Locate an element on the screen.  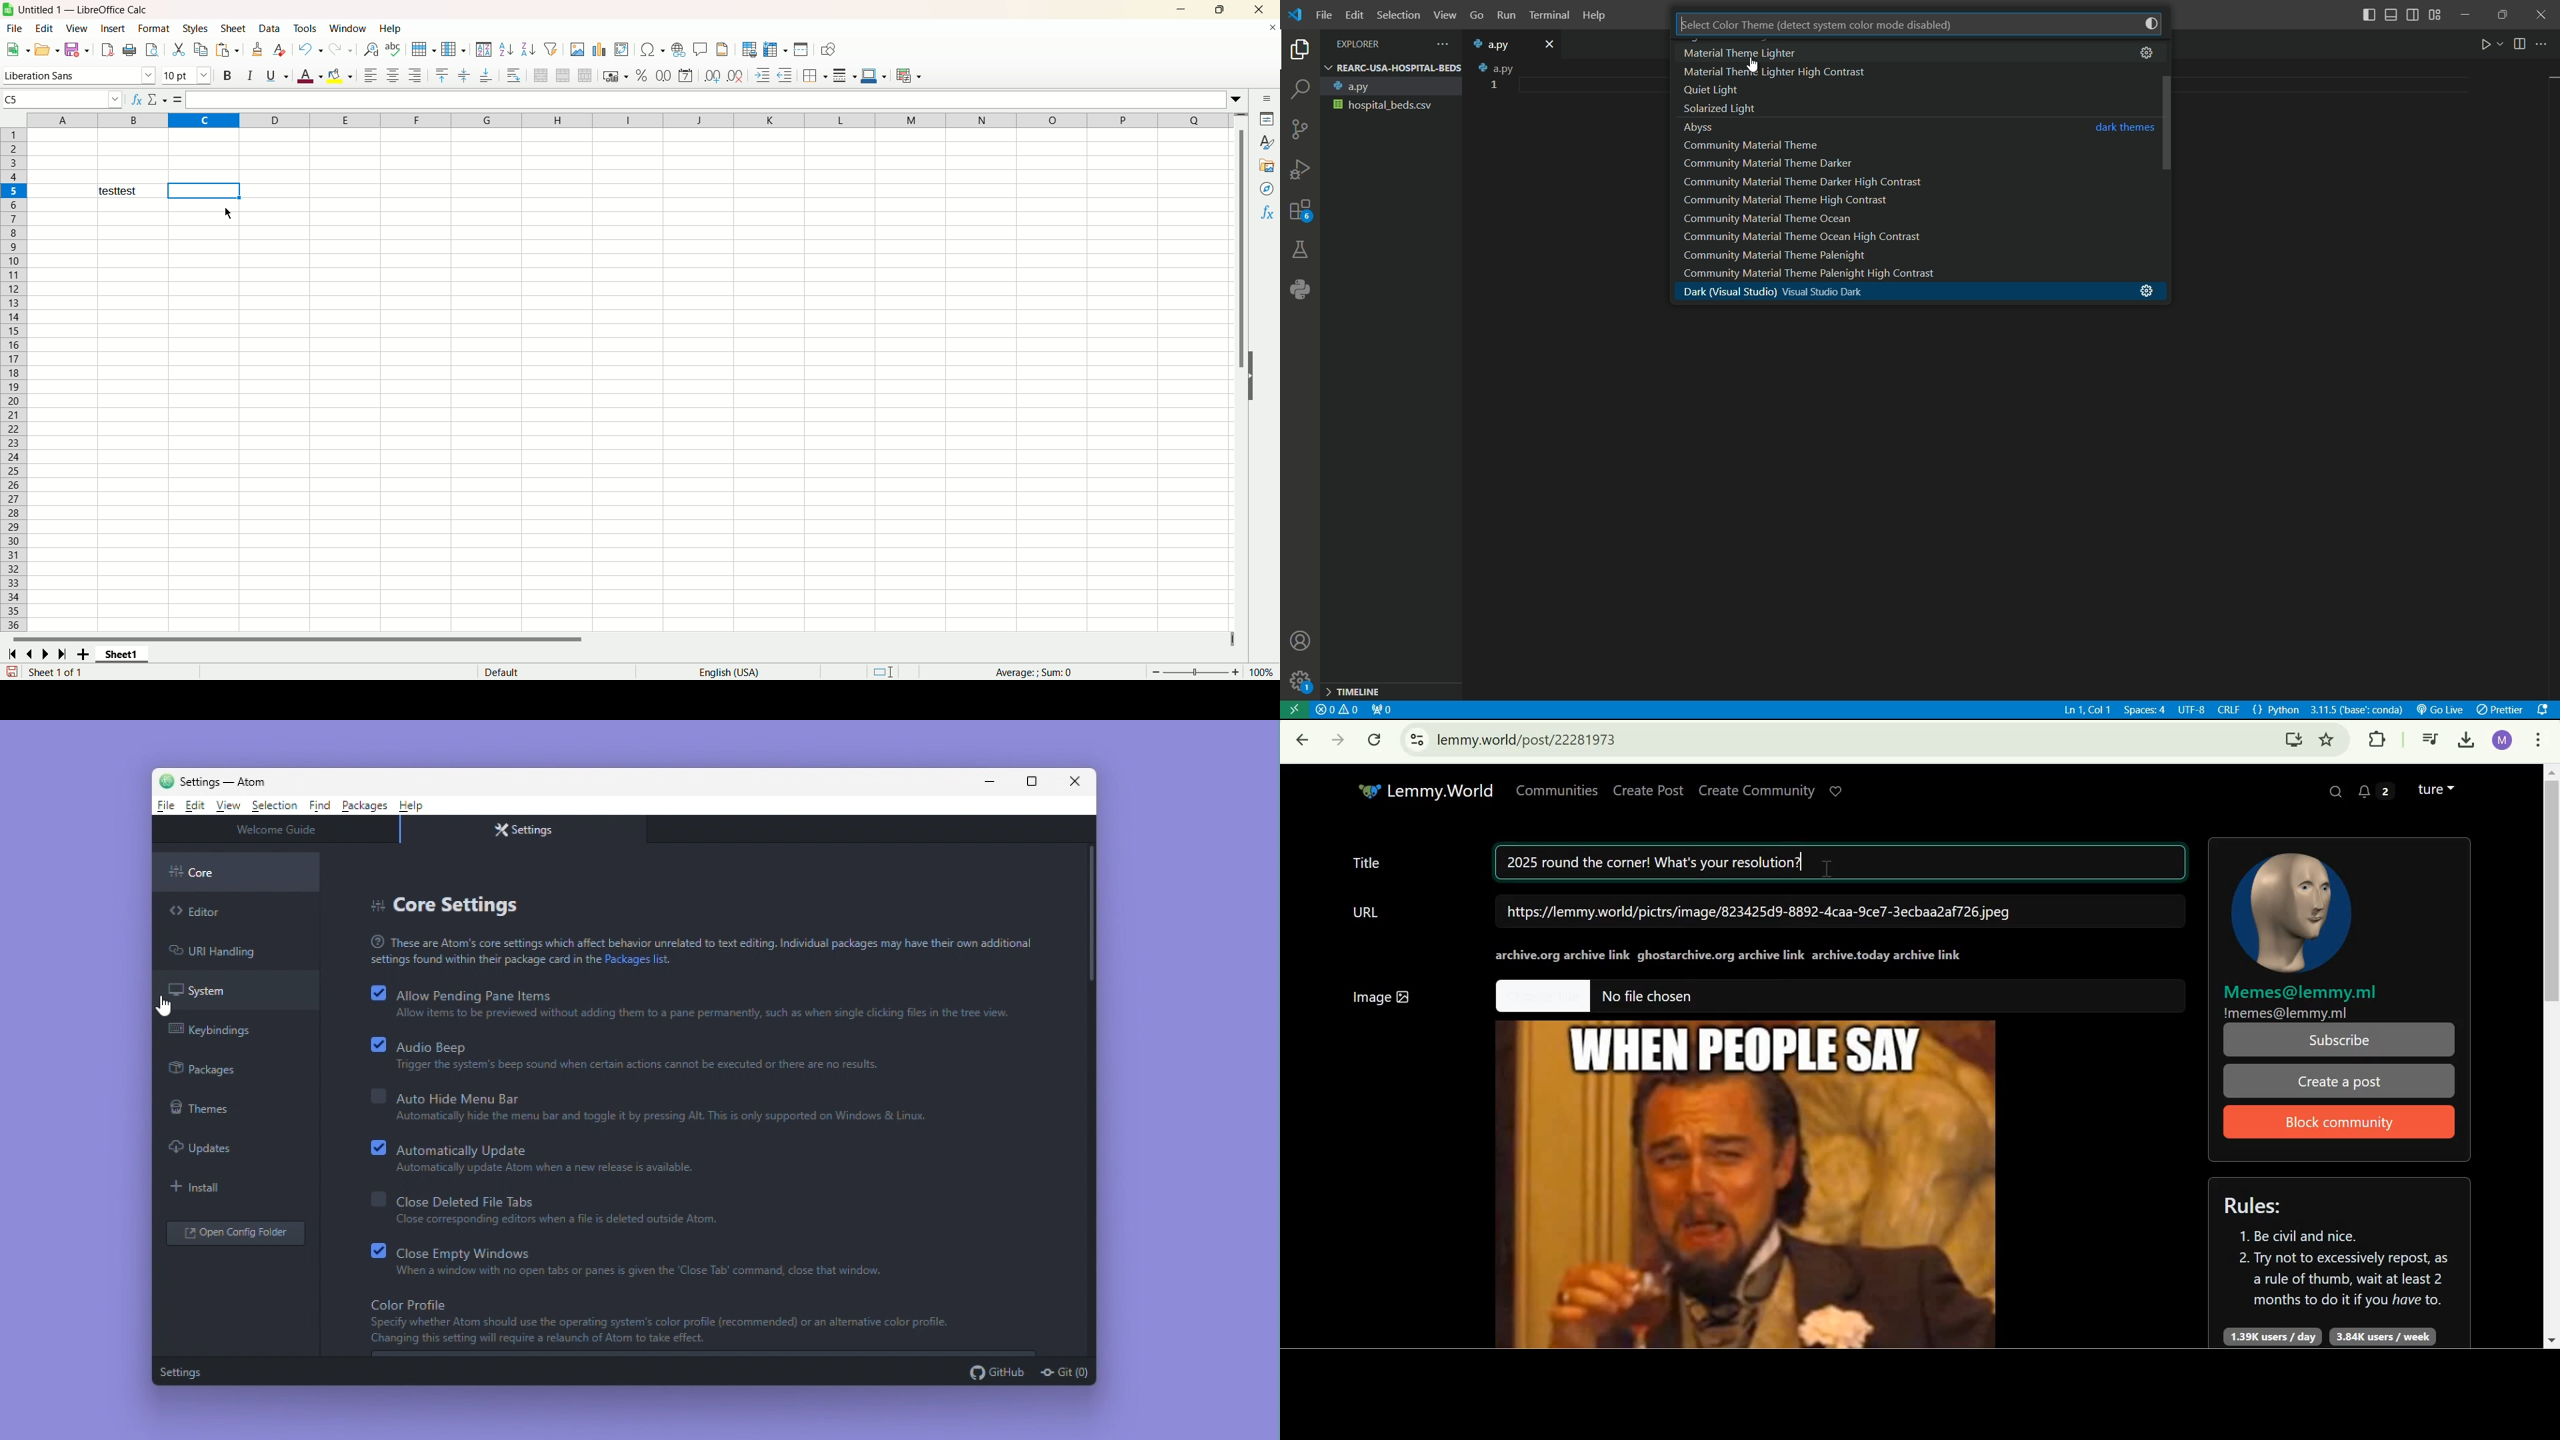
format as percent is located at coordinates (643, 75).